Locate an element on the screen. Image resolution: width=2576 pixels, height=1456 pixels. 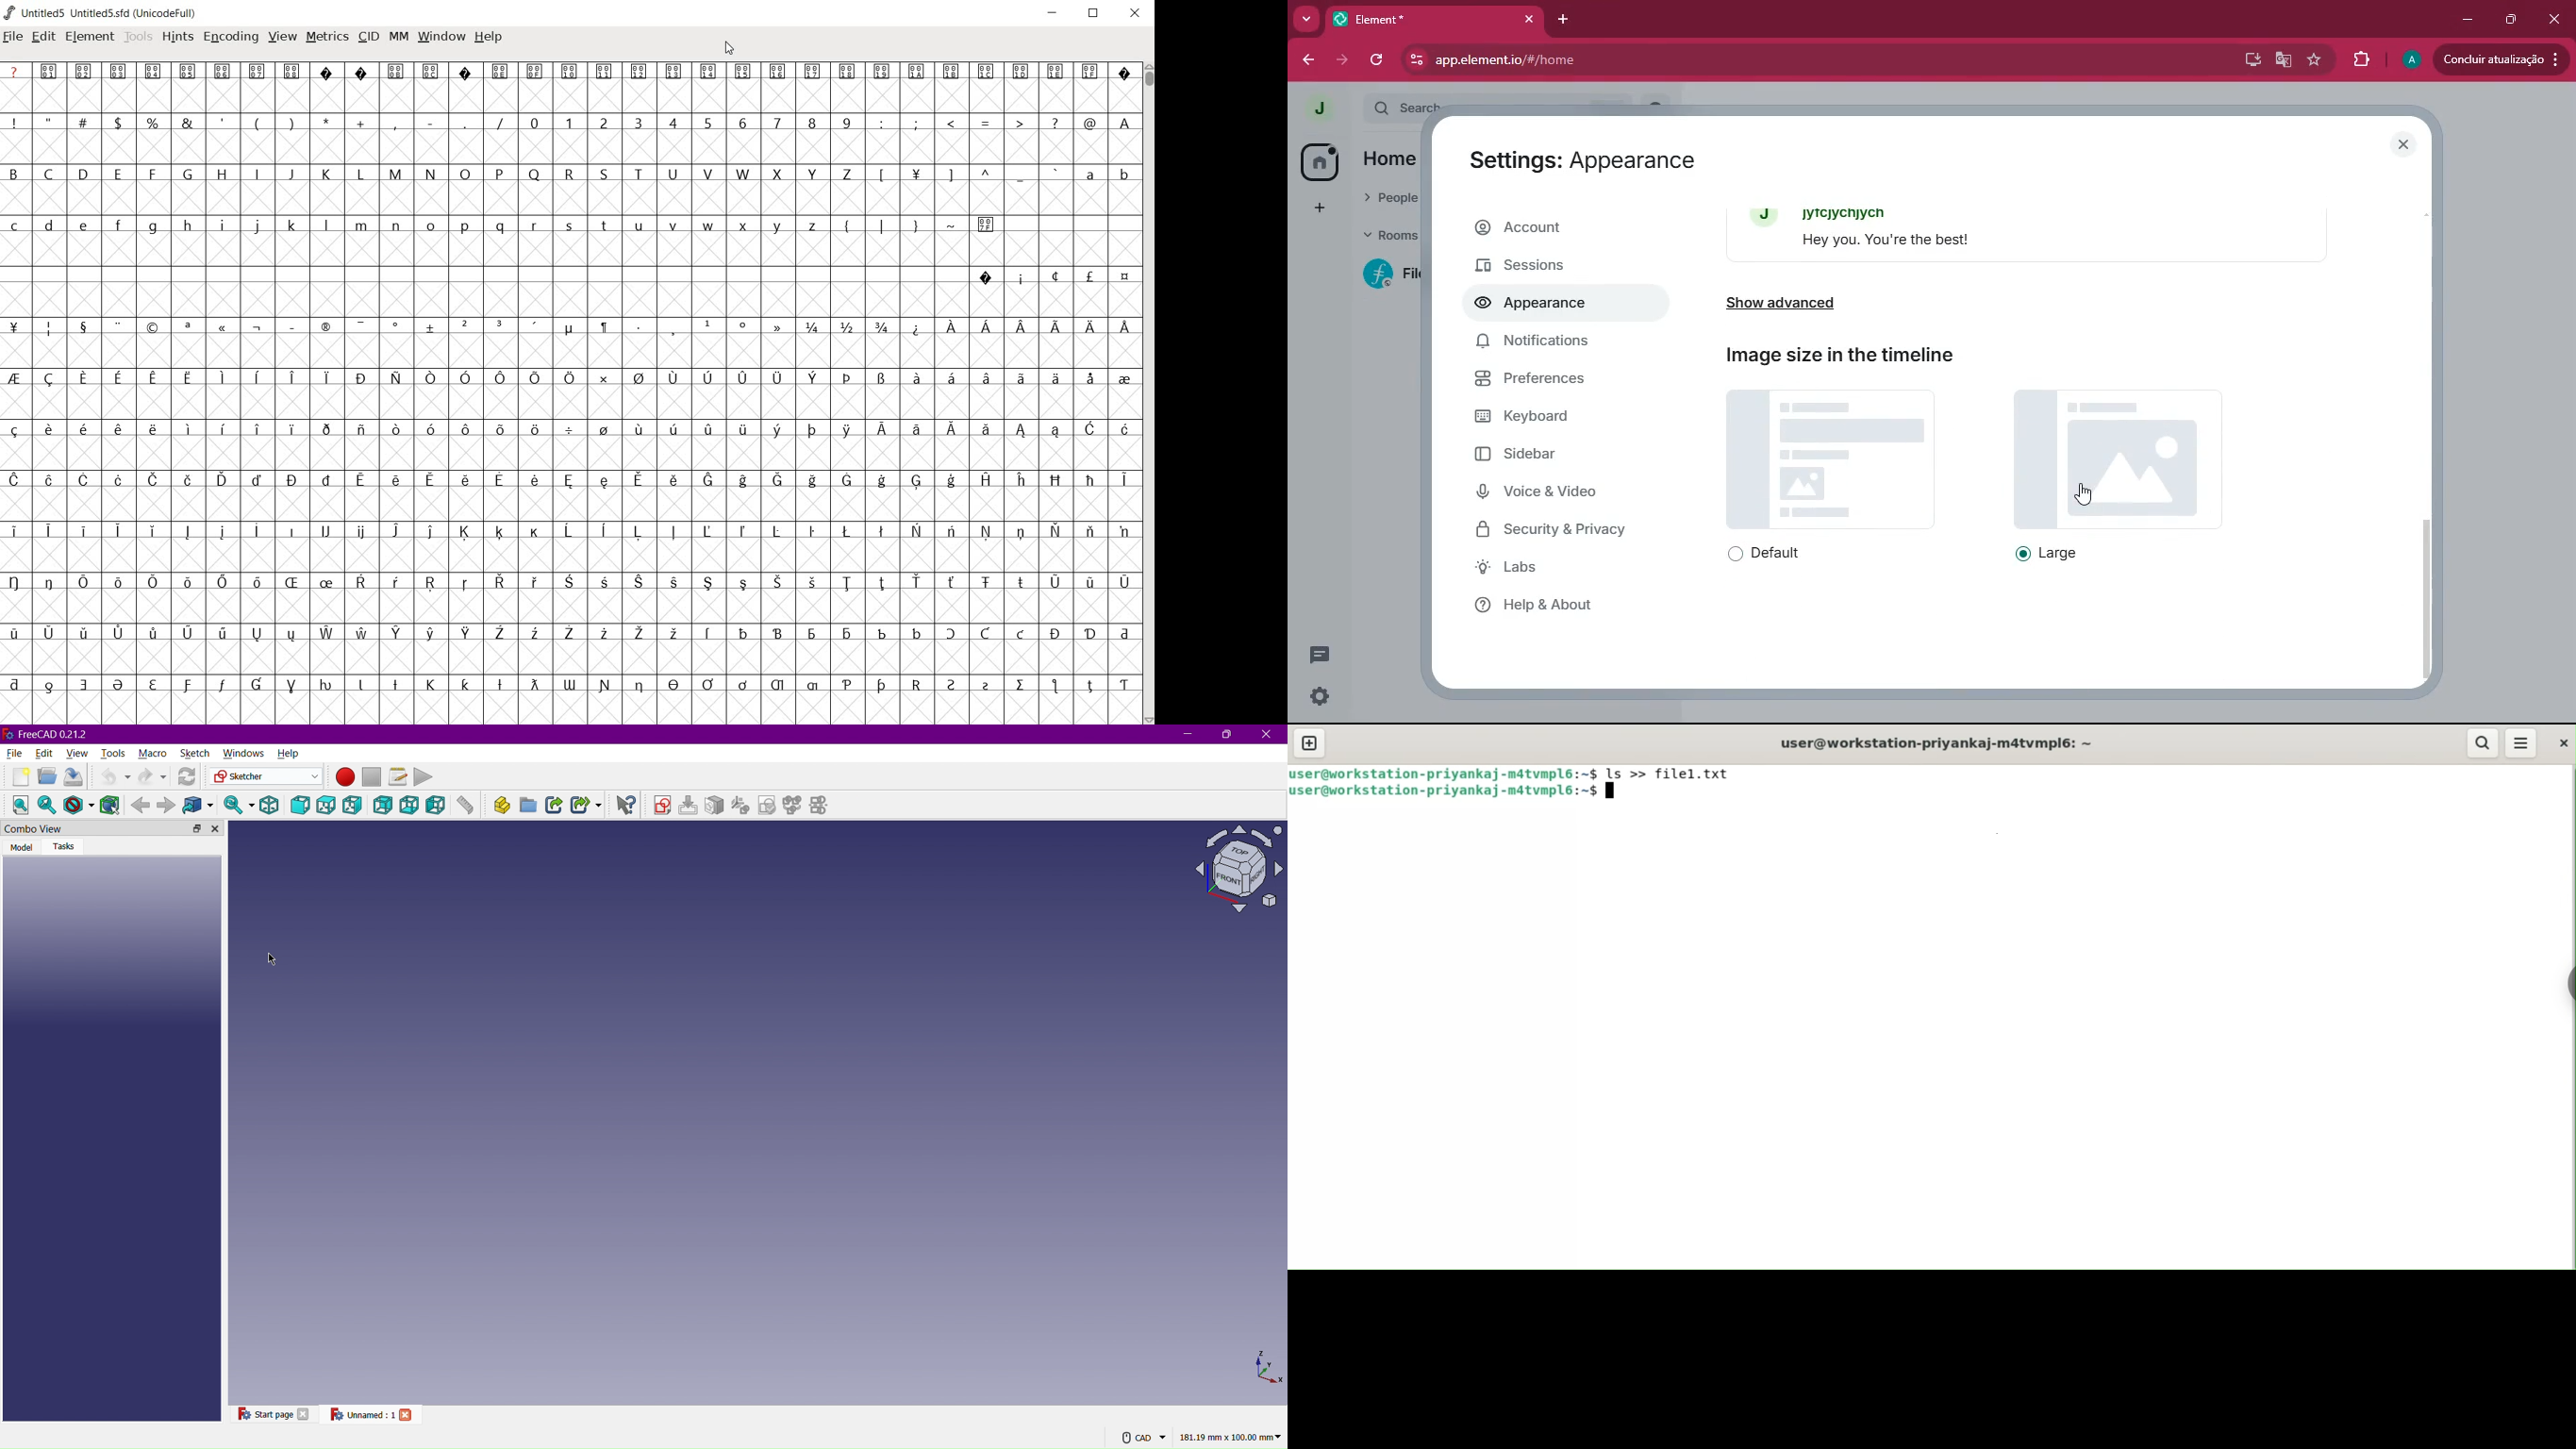
+ is located at coordinates (362, 123).